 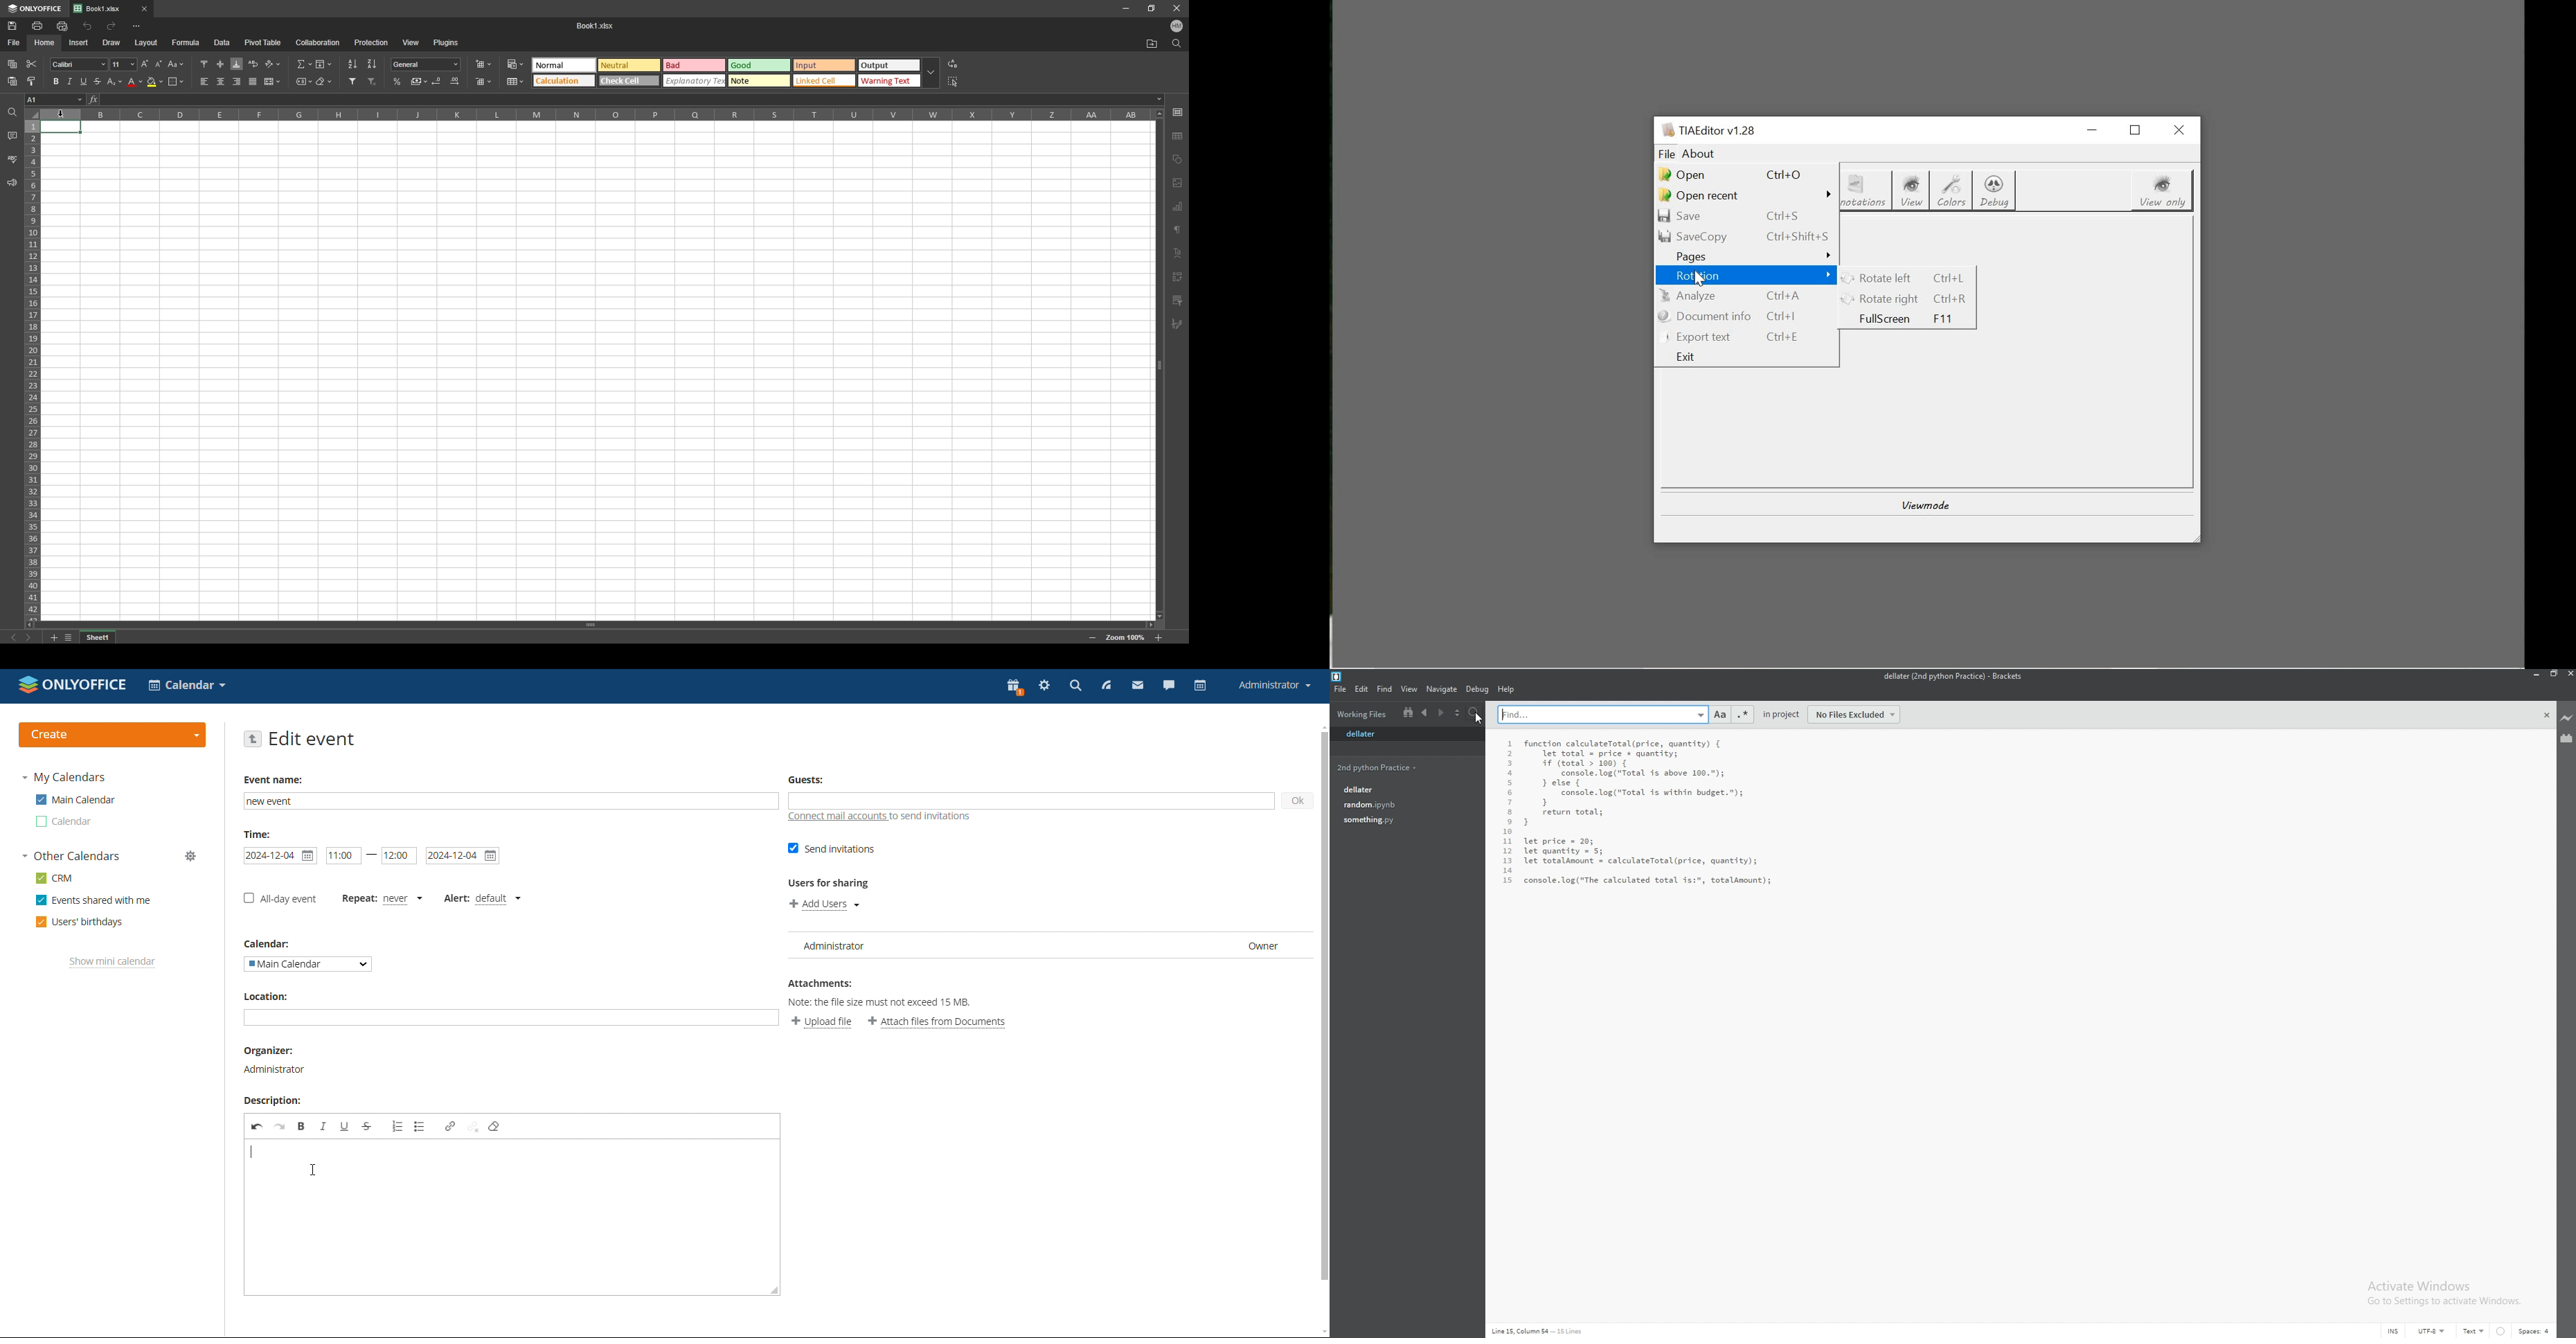 What do you see at coordinates (438, 81) in the screenshot?
I see `decrease decimal` at bounding box center [438, 81].